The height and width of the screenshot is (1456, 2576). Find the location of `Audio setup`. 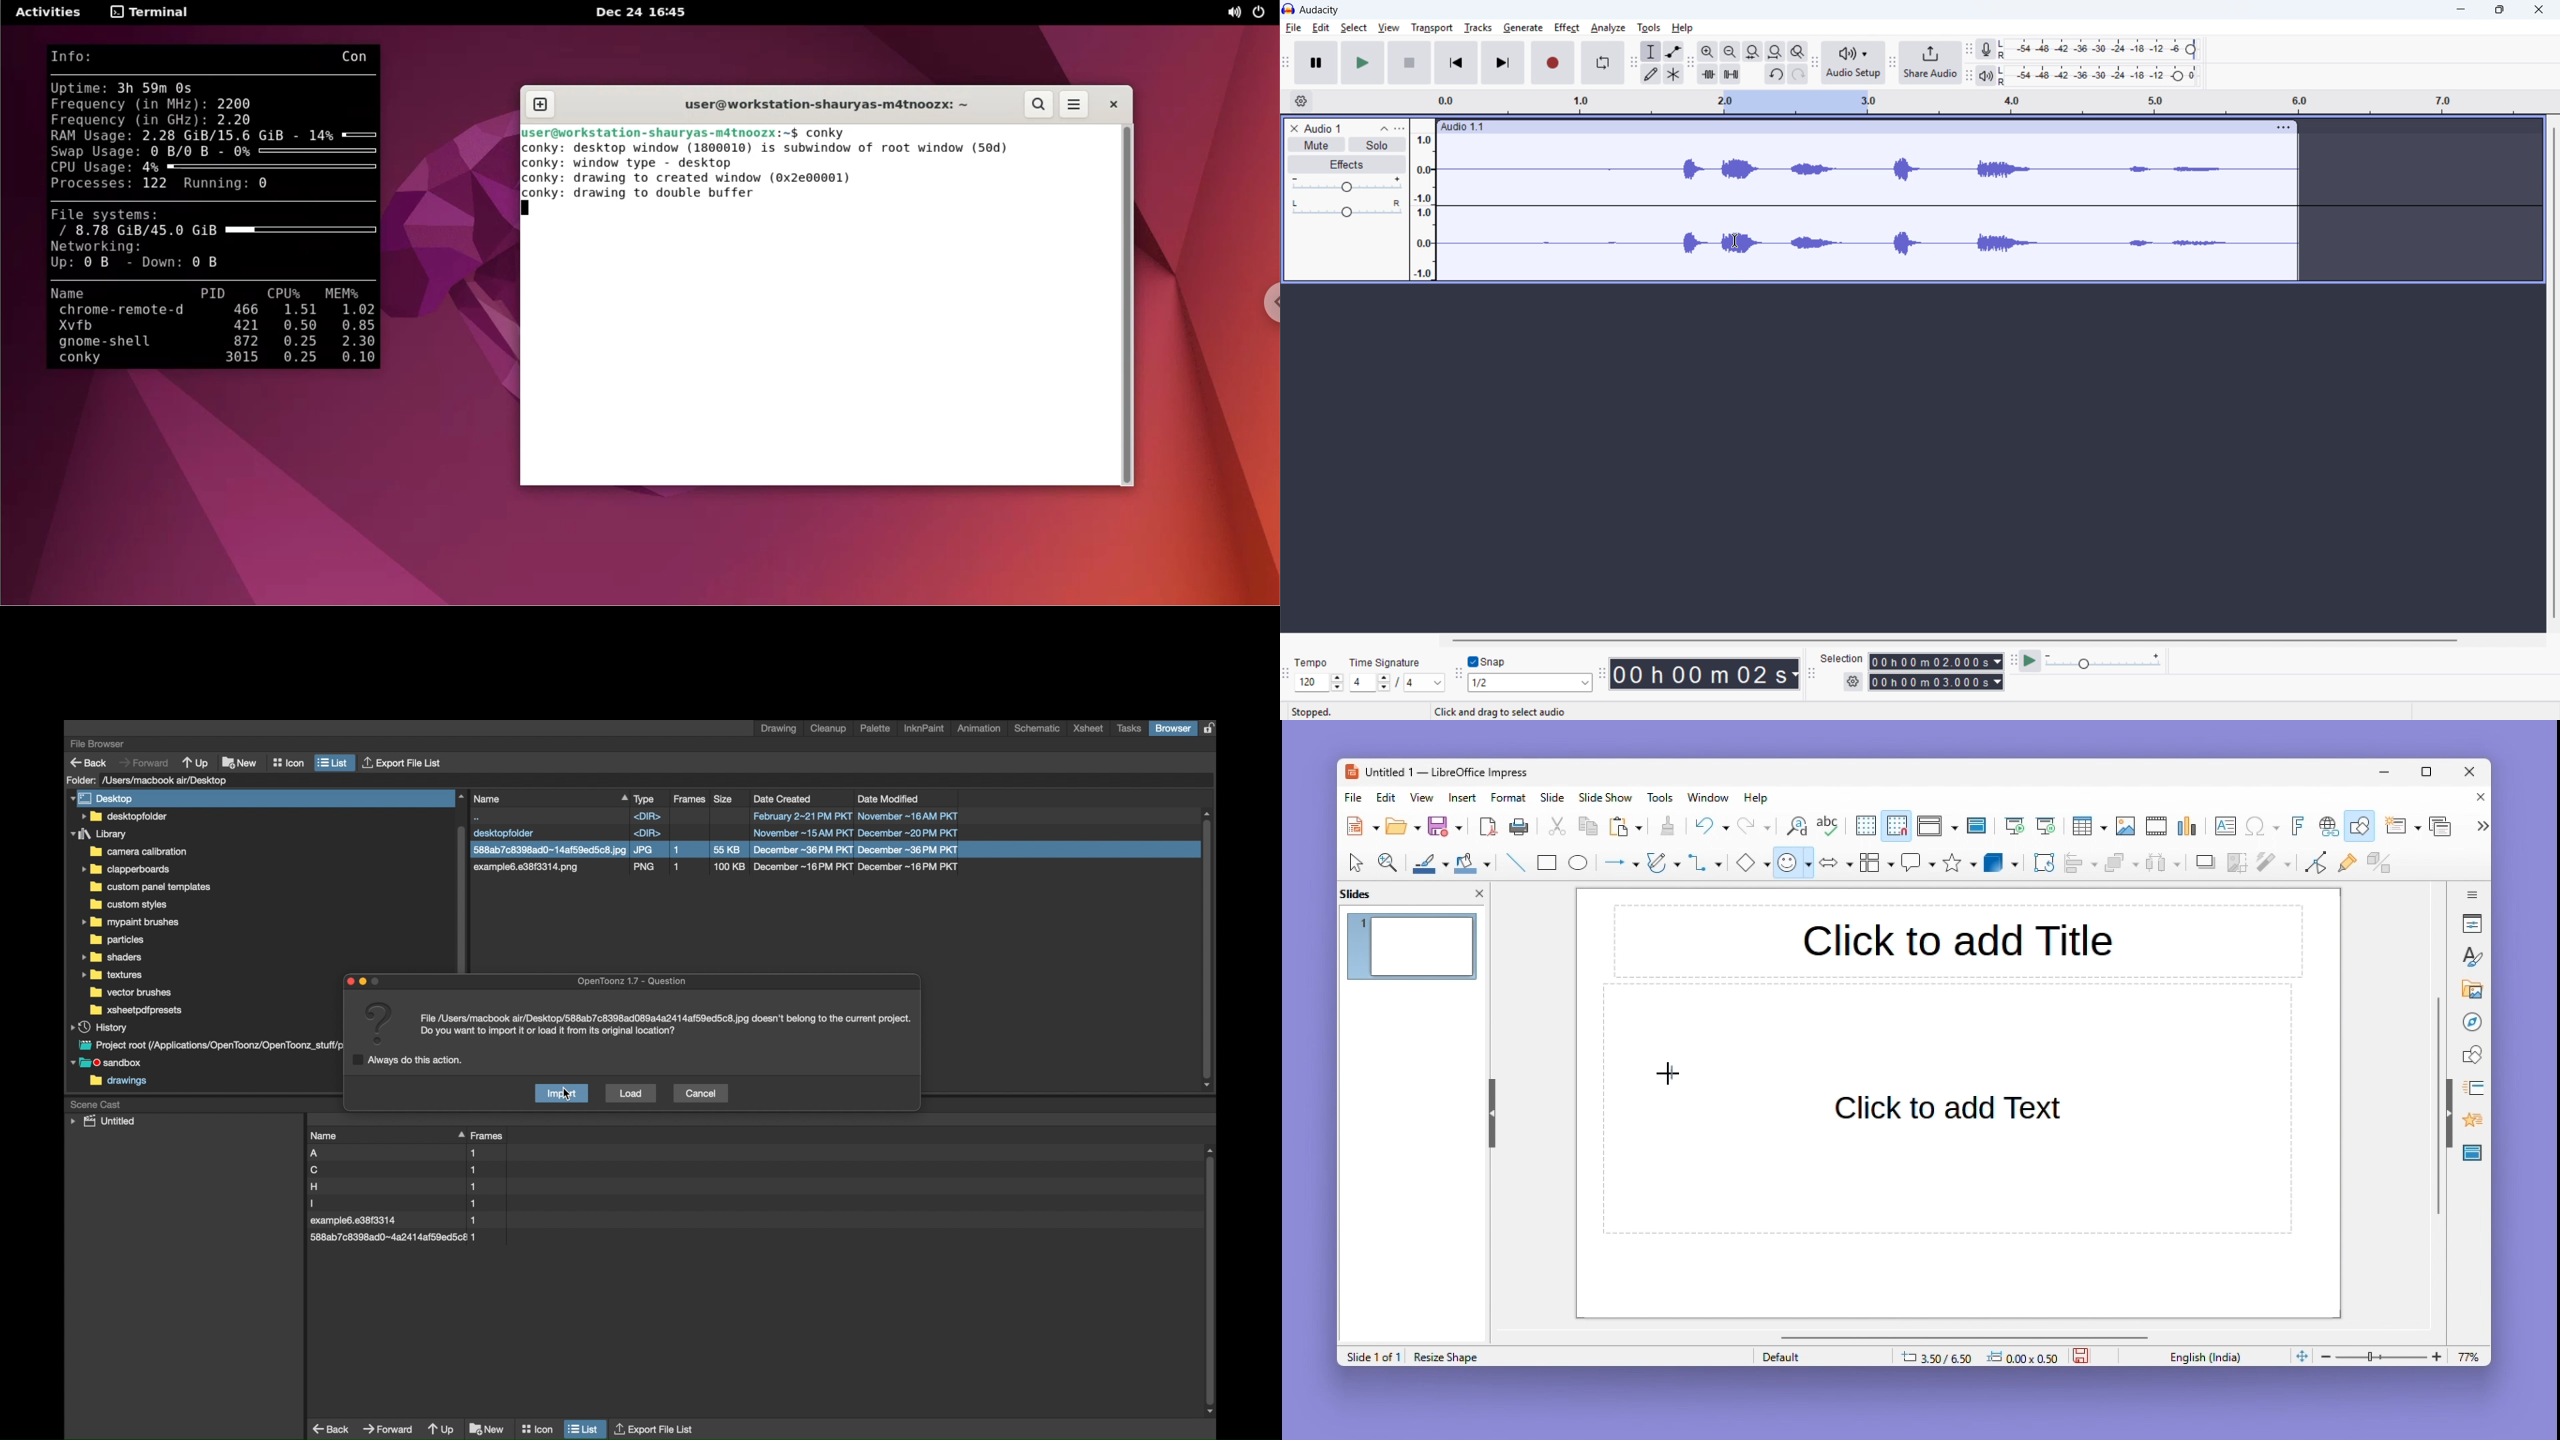

Audio setup is located at coordinates (1853, 63).